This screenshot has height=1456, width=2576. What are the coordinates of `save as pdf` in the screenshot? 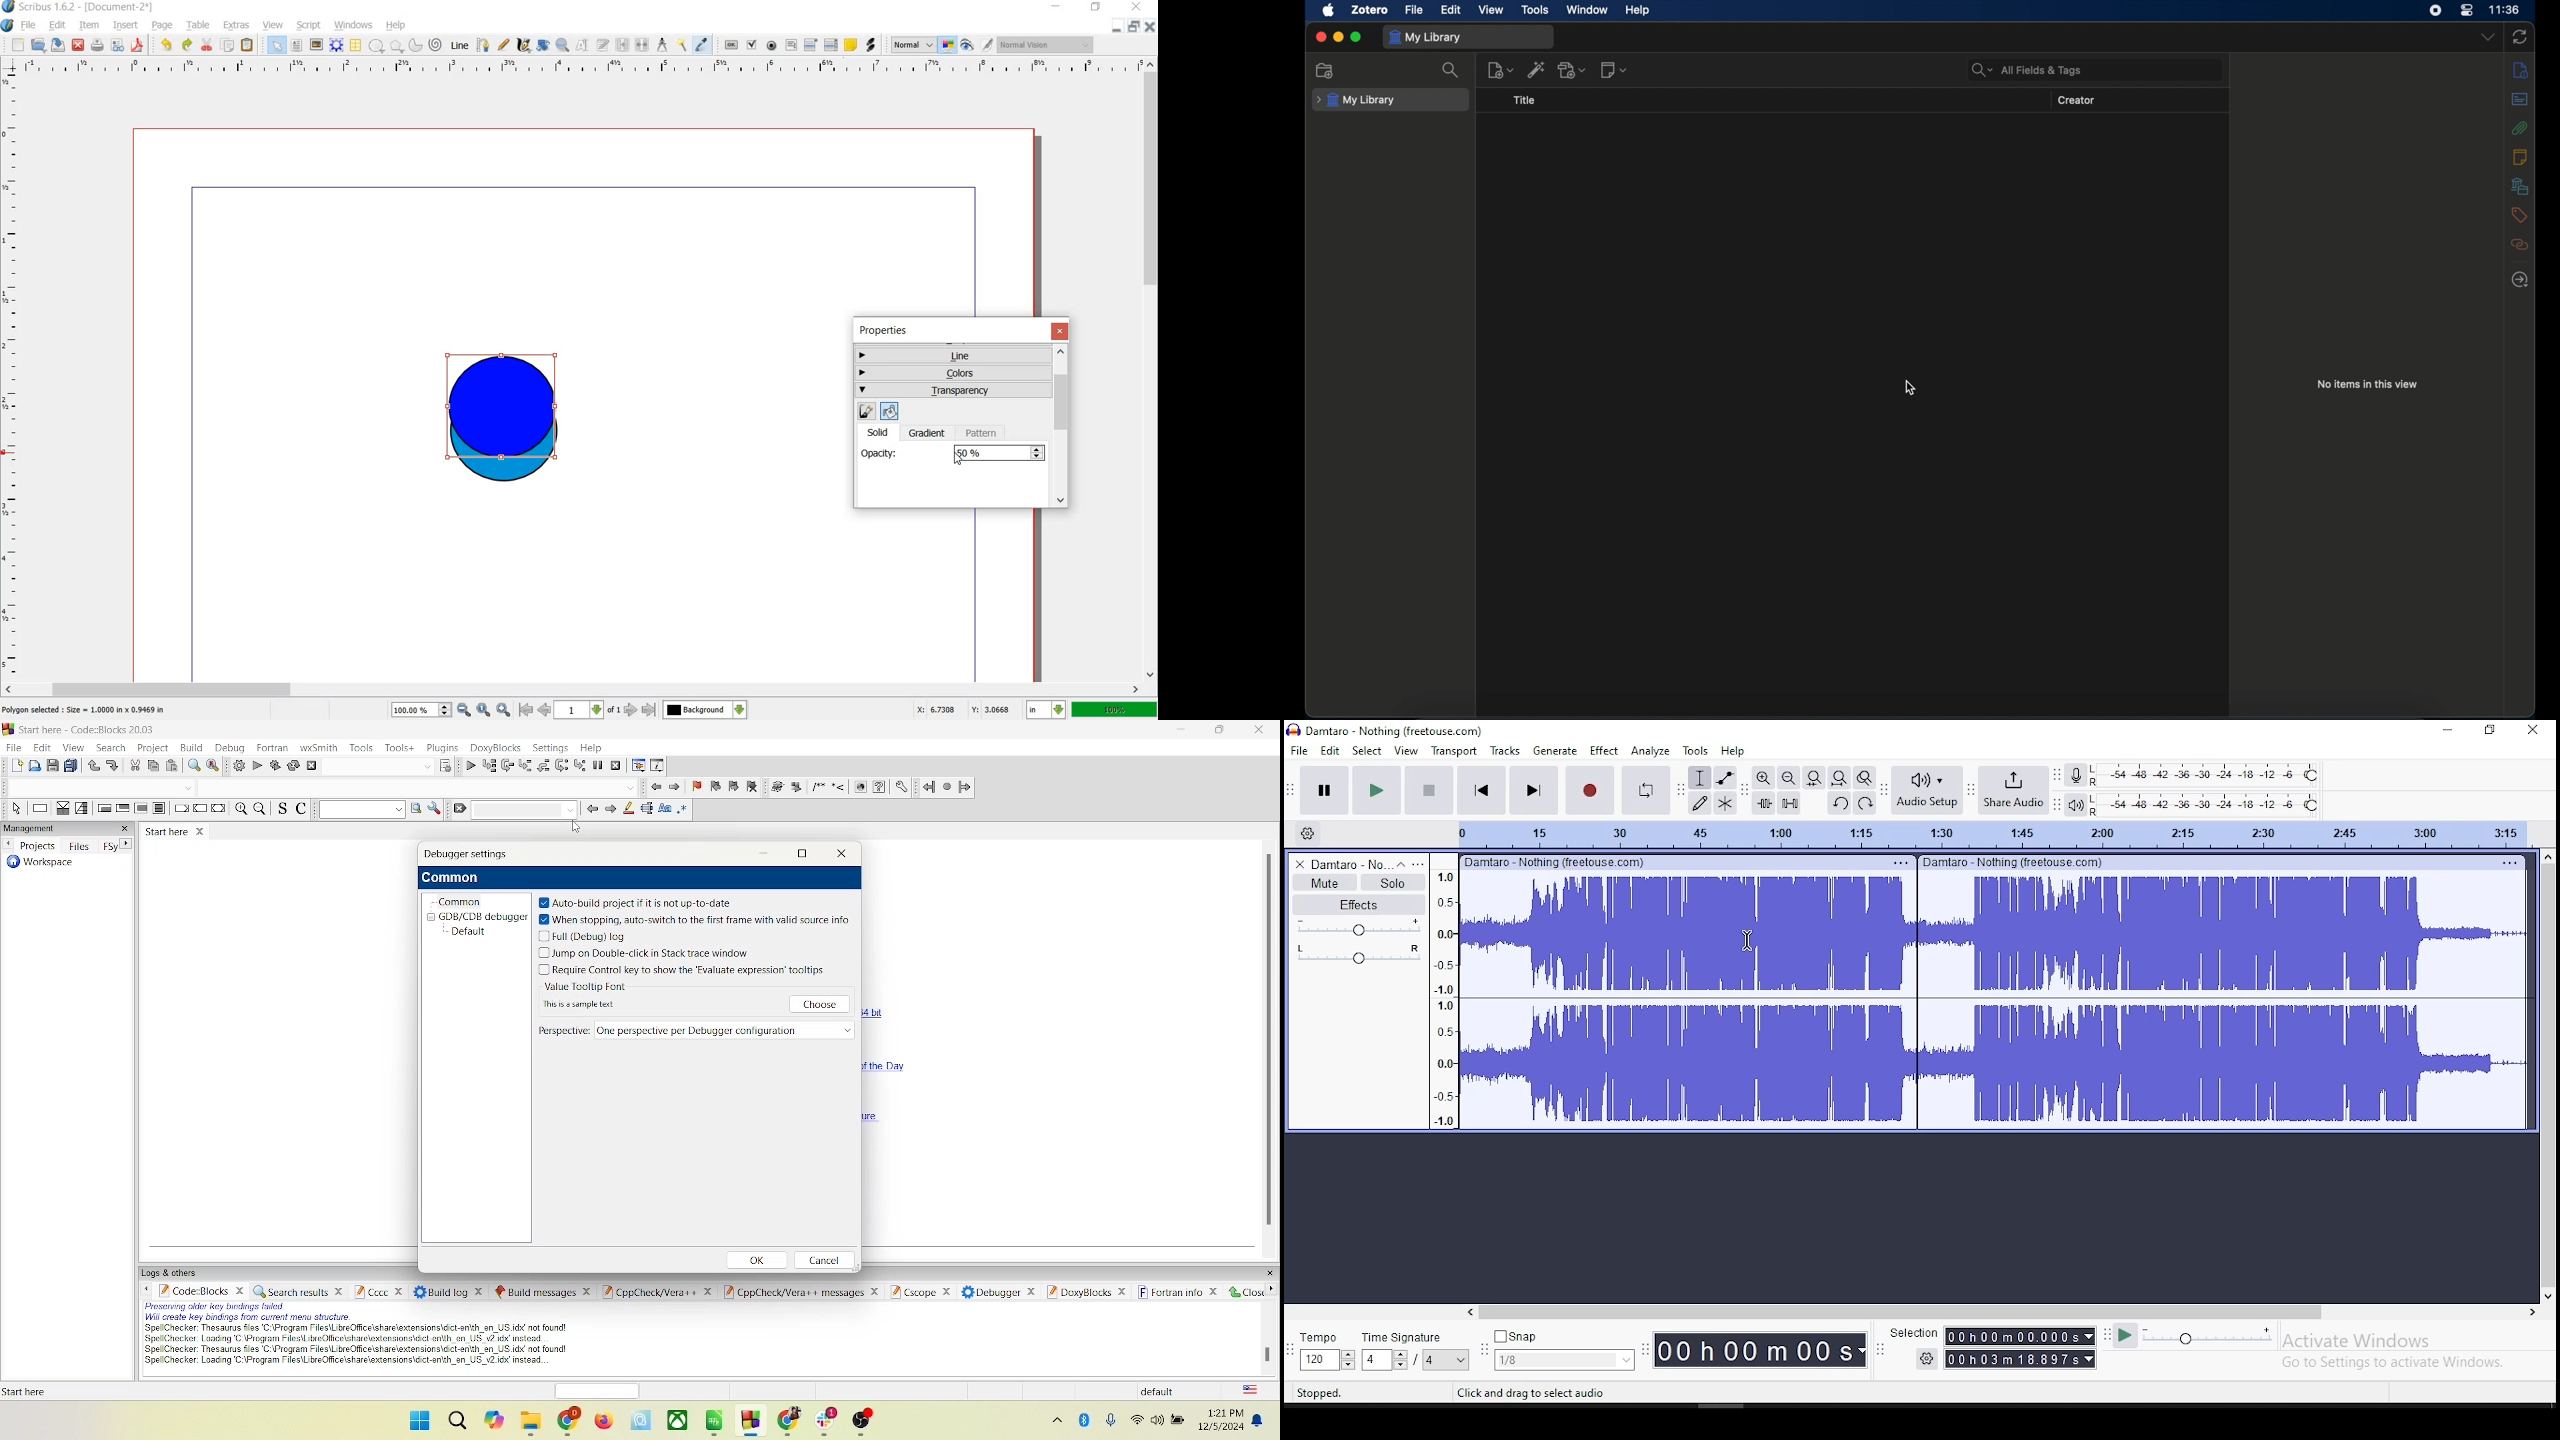 It's located at (137, 46).